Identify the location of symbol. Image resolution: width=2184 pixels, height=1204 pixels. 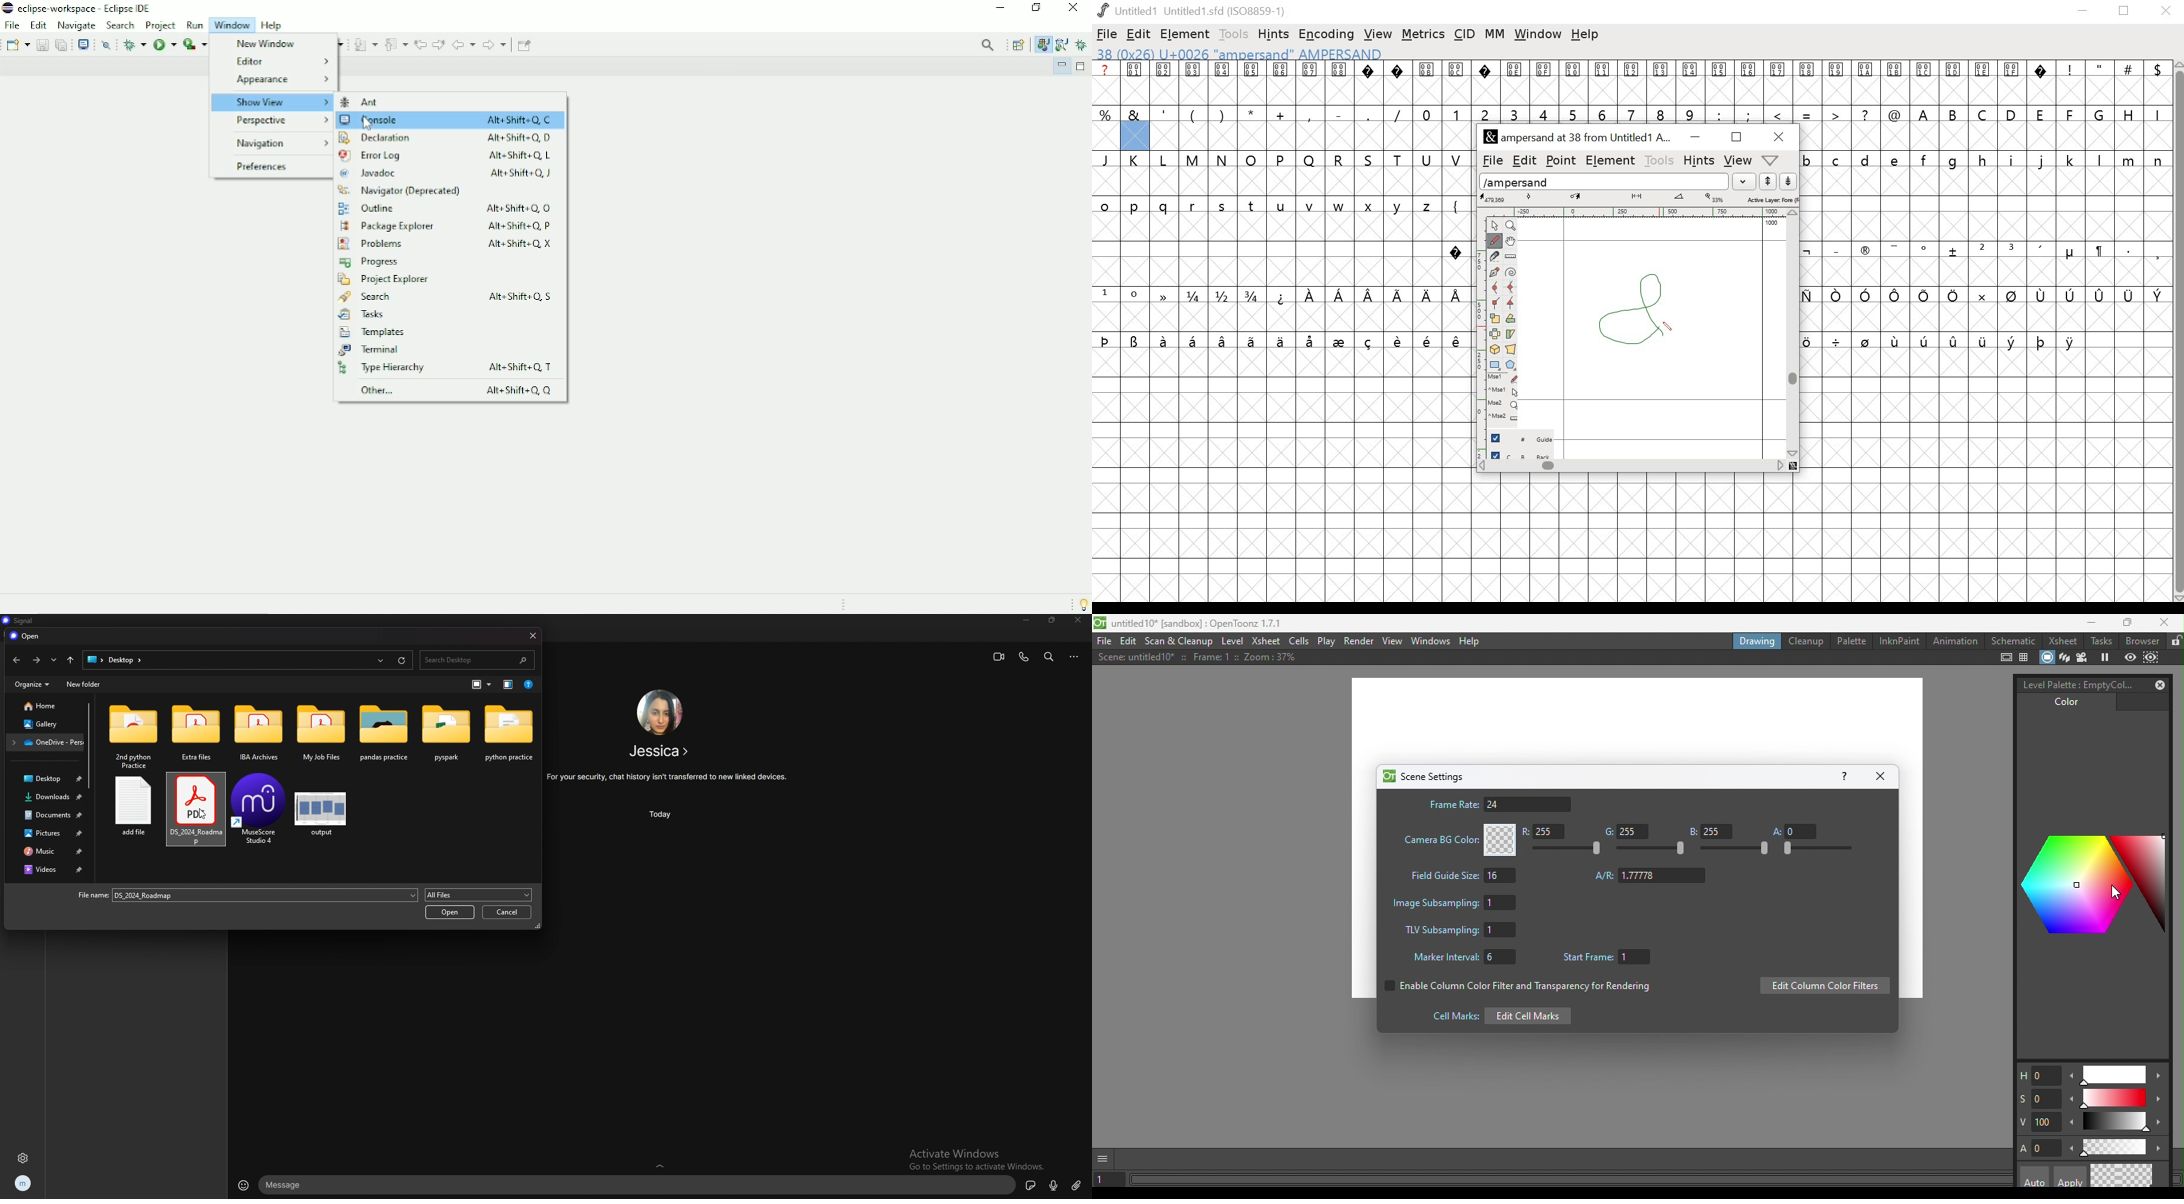
(1253, 341).